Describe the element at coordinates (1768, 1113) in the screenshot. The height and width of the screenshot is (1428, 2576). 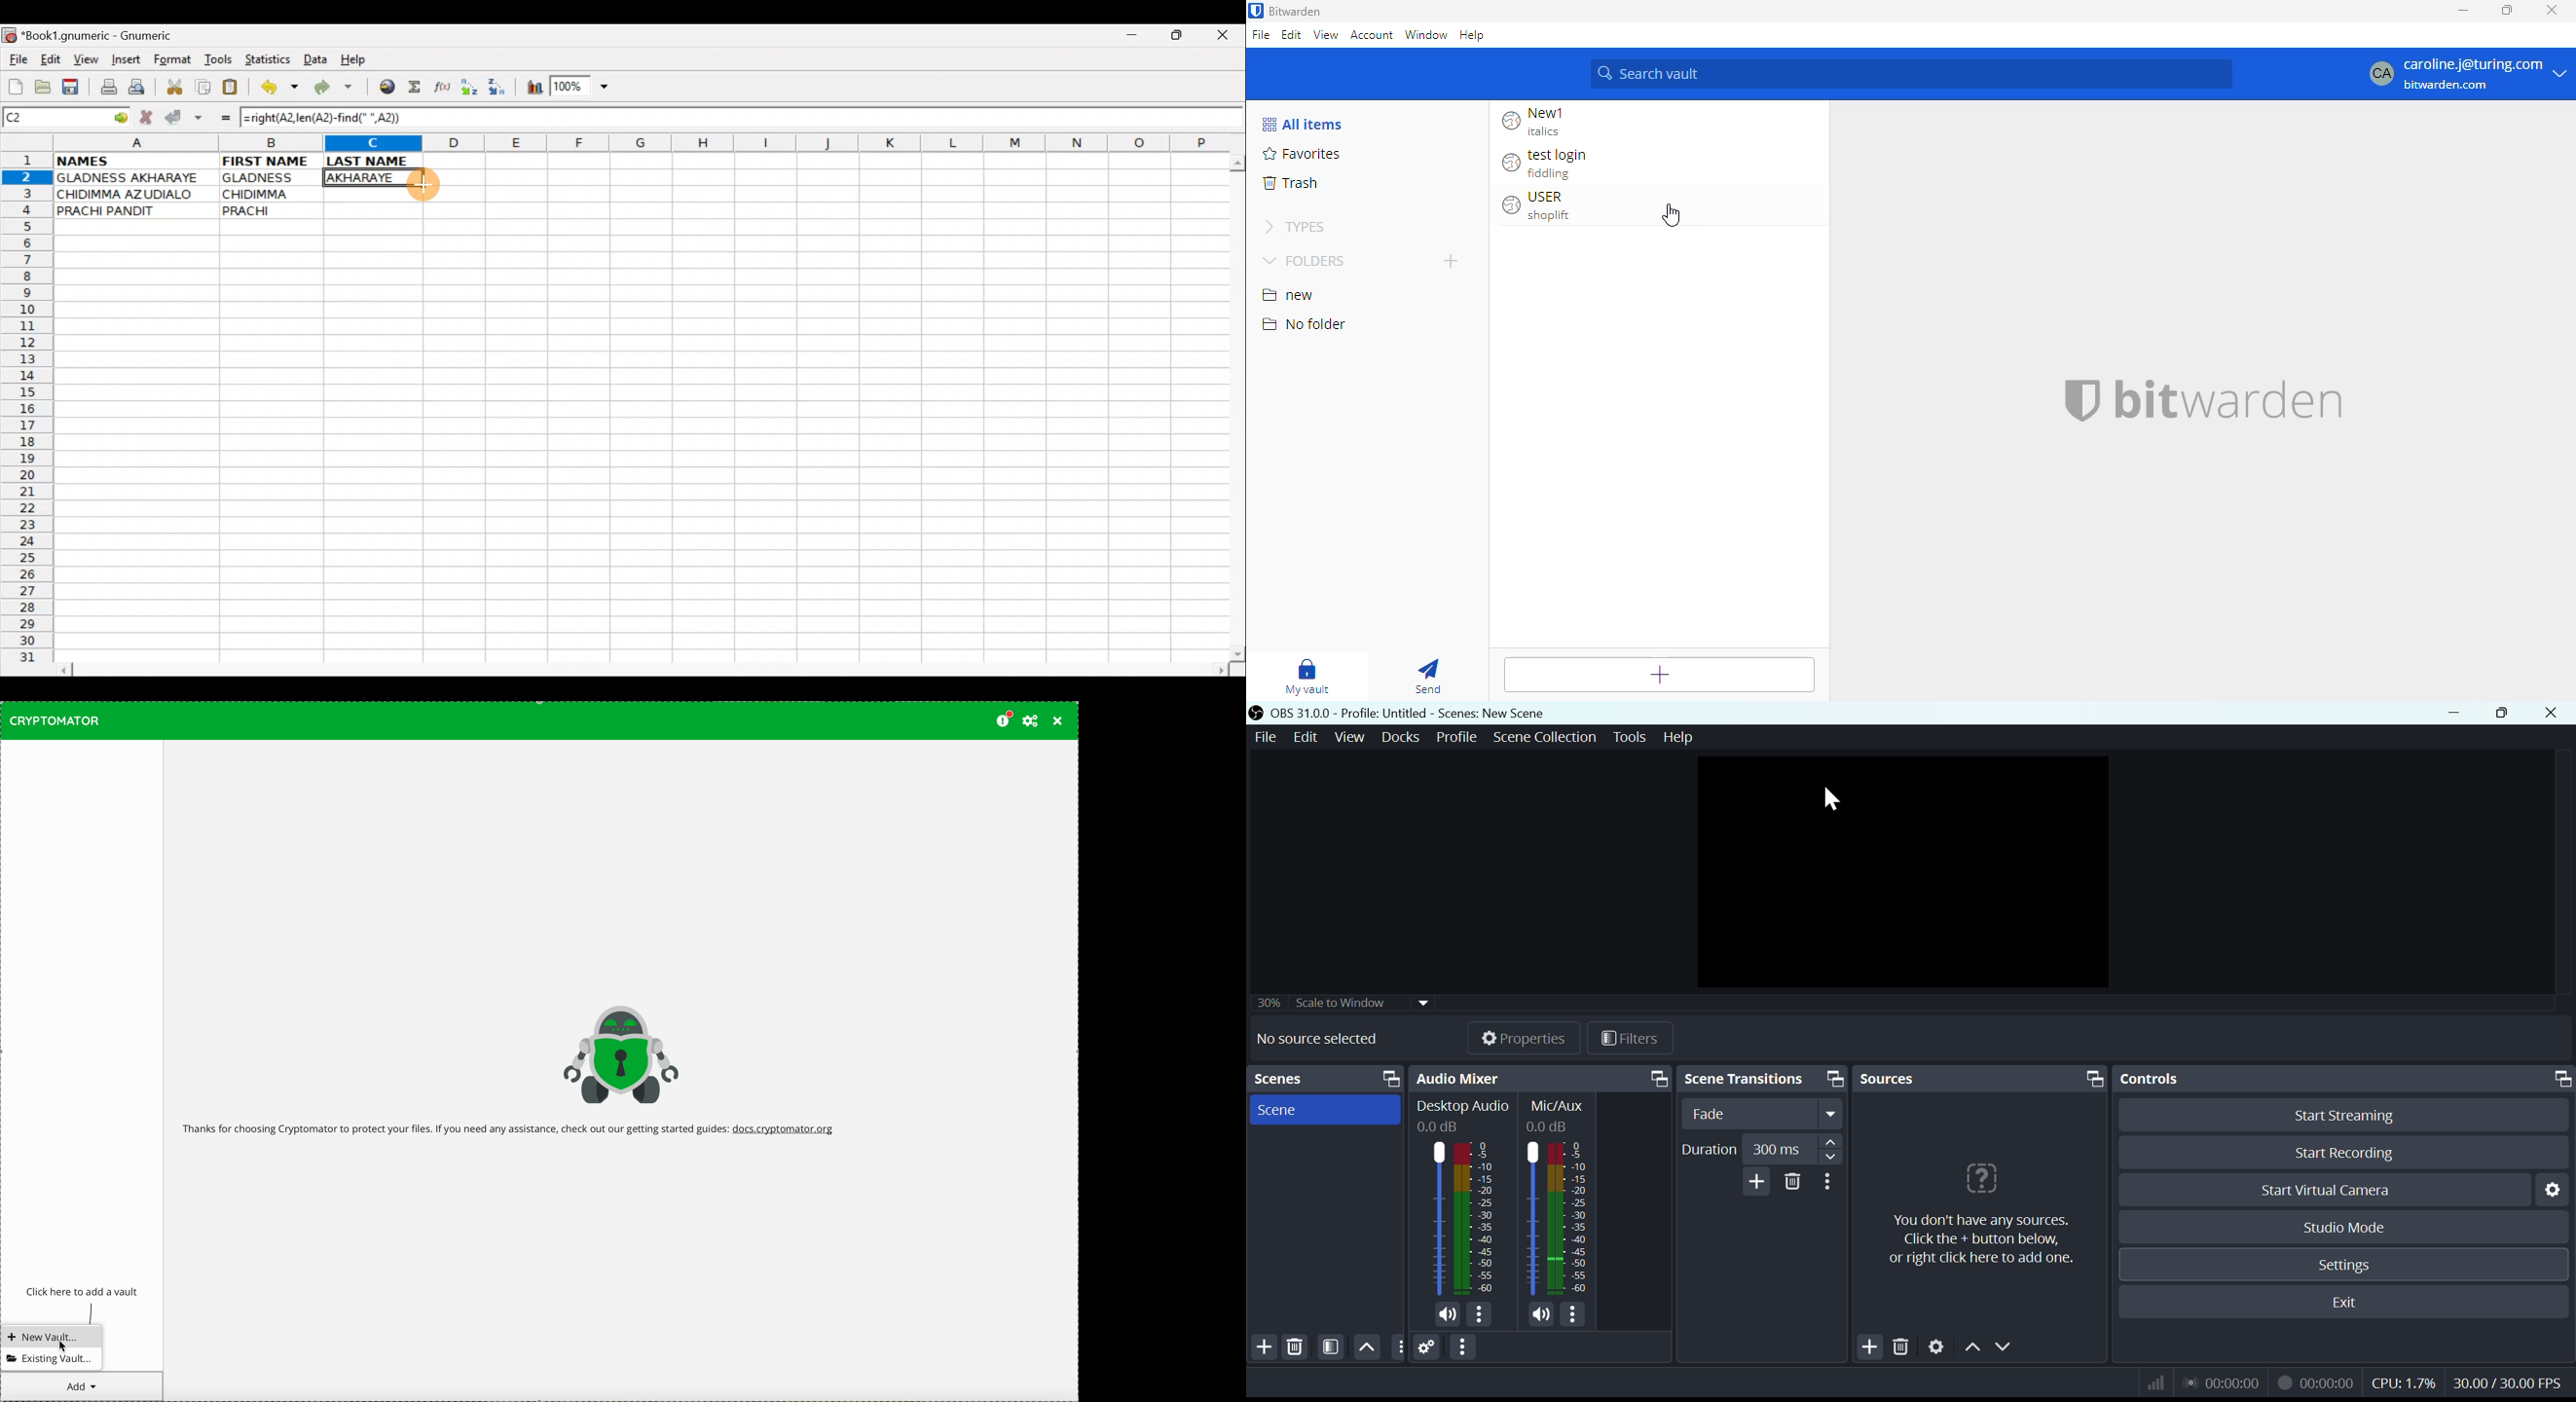
I see `fade` at that location.